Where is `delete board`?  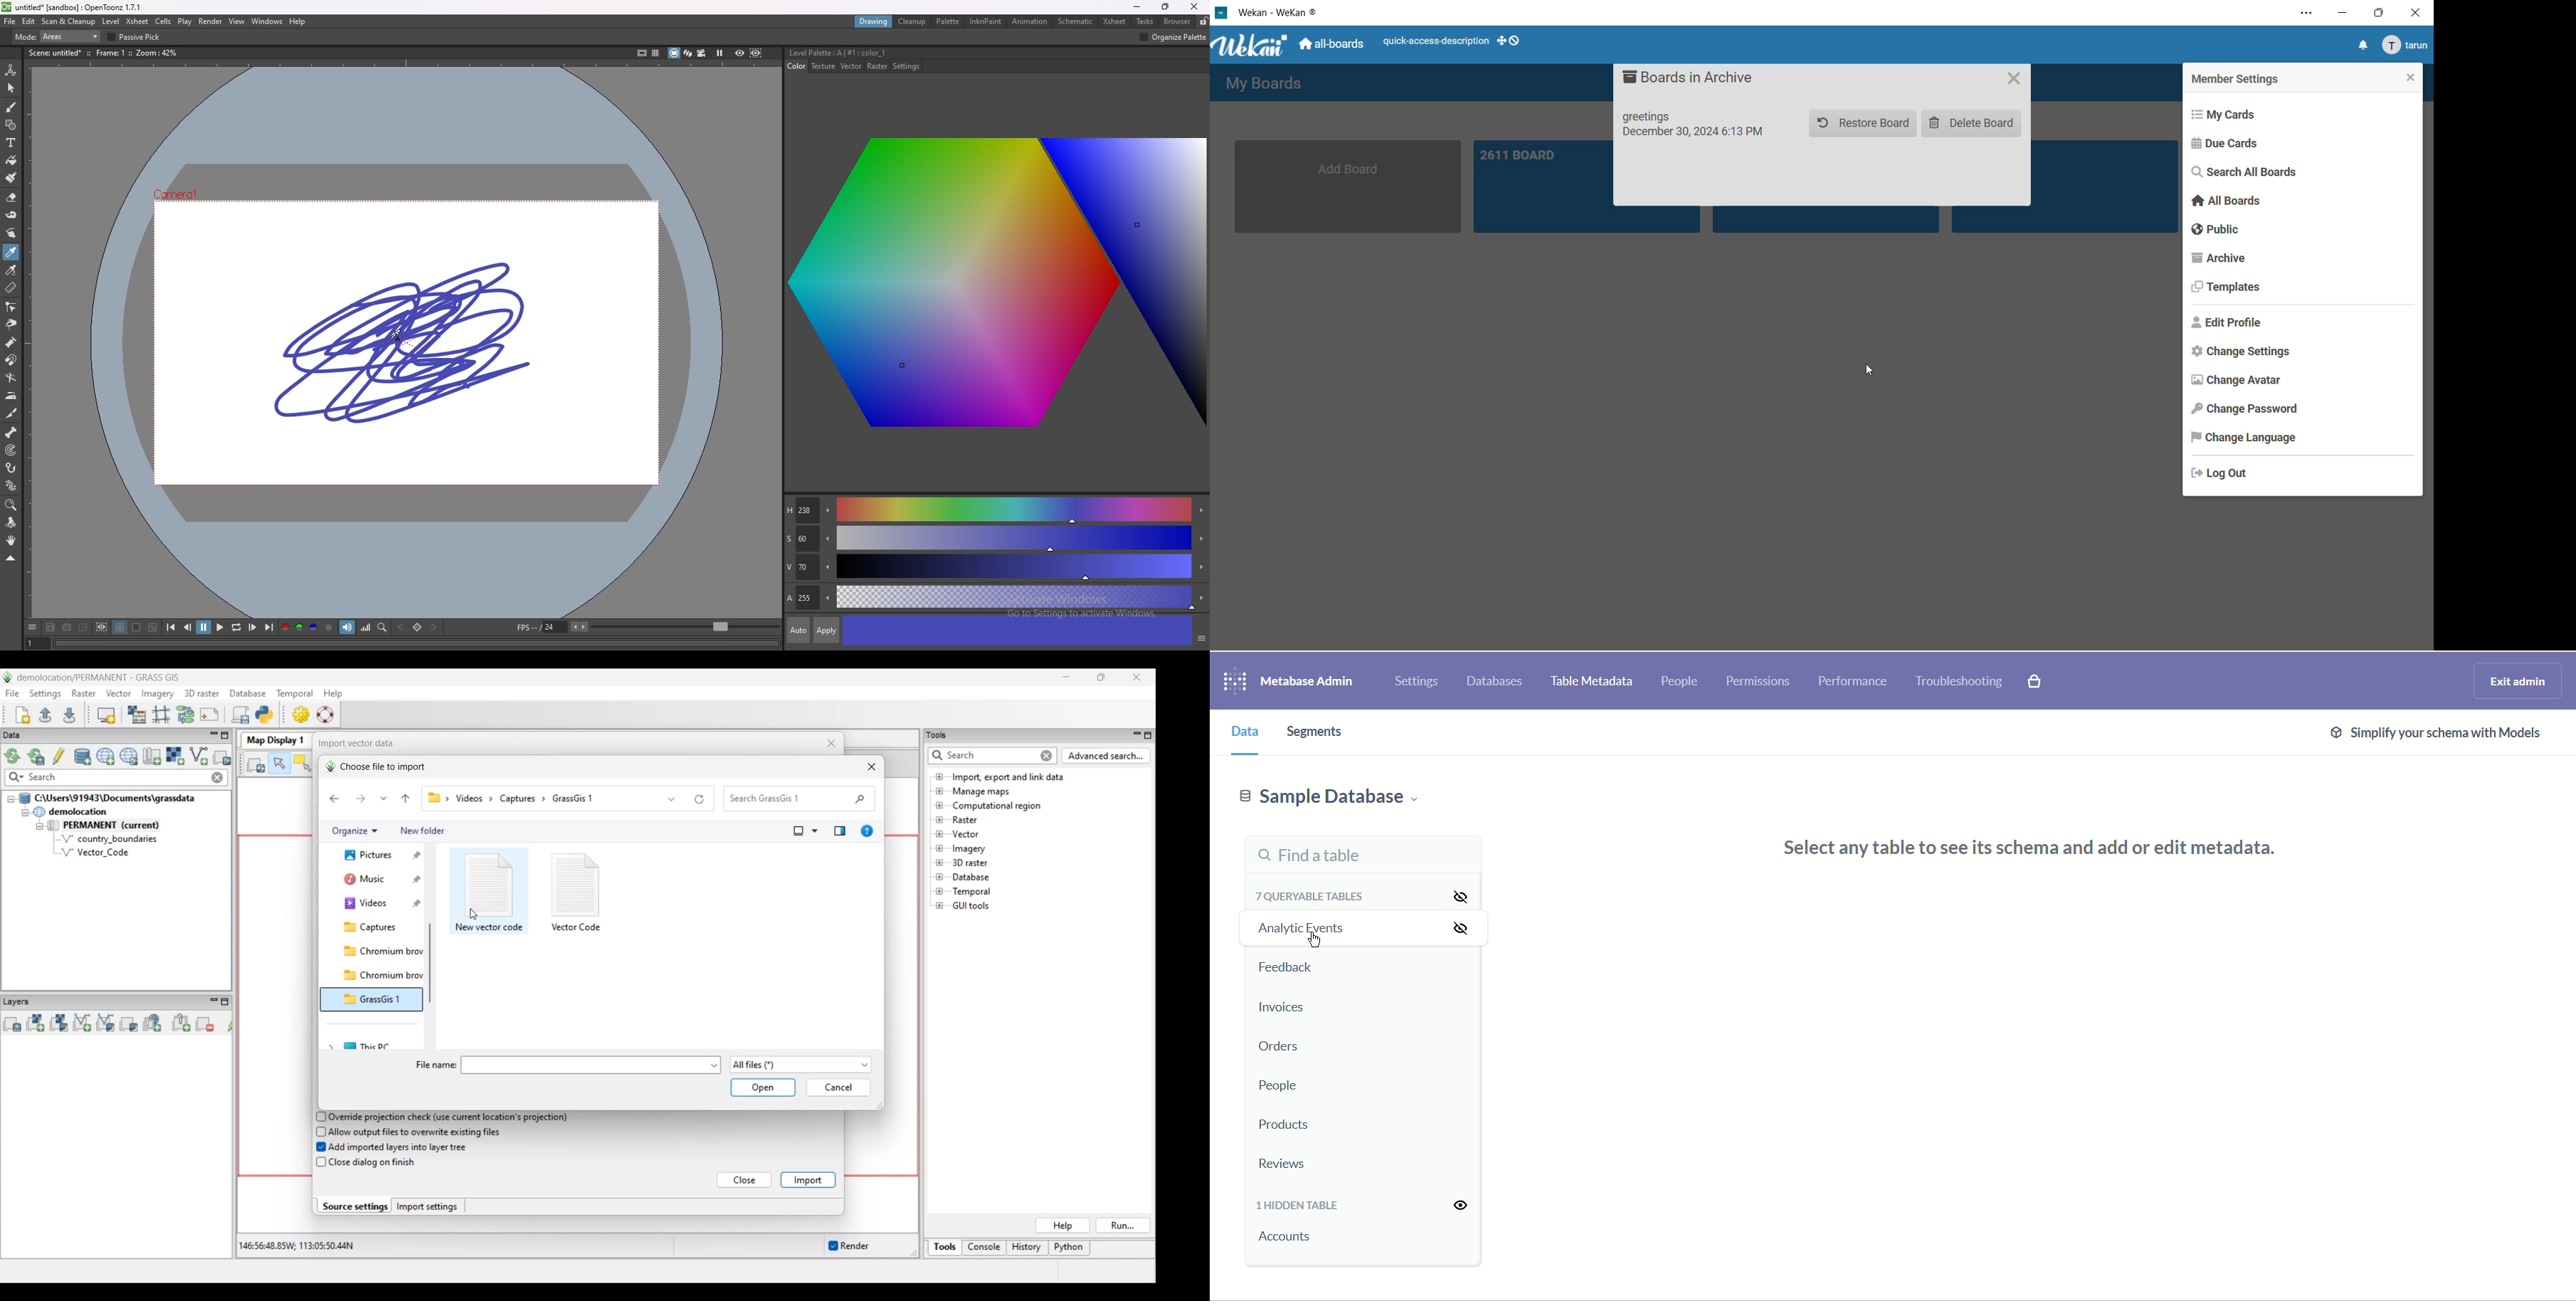
delete board is located at coordinates (1970, 124).